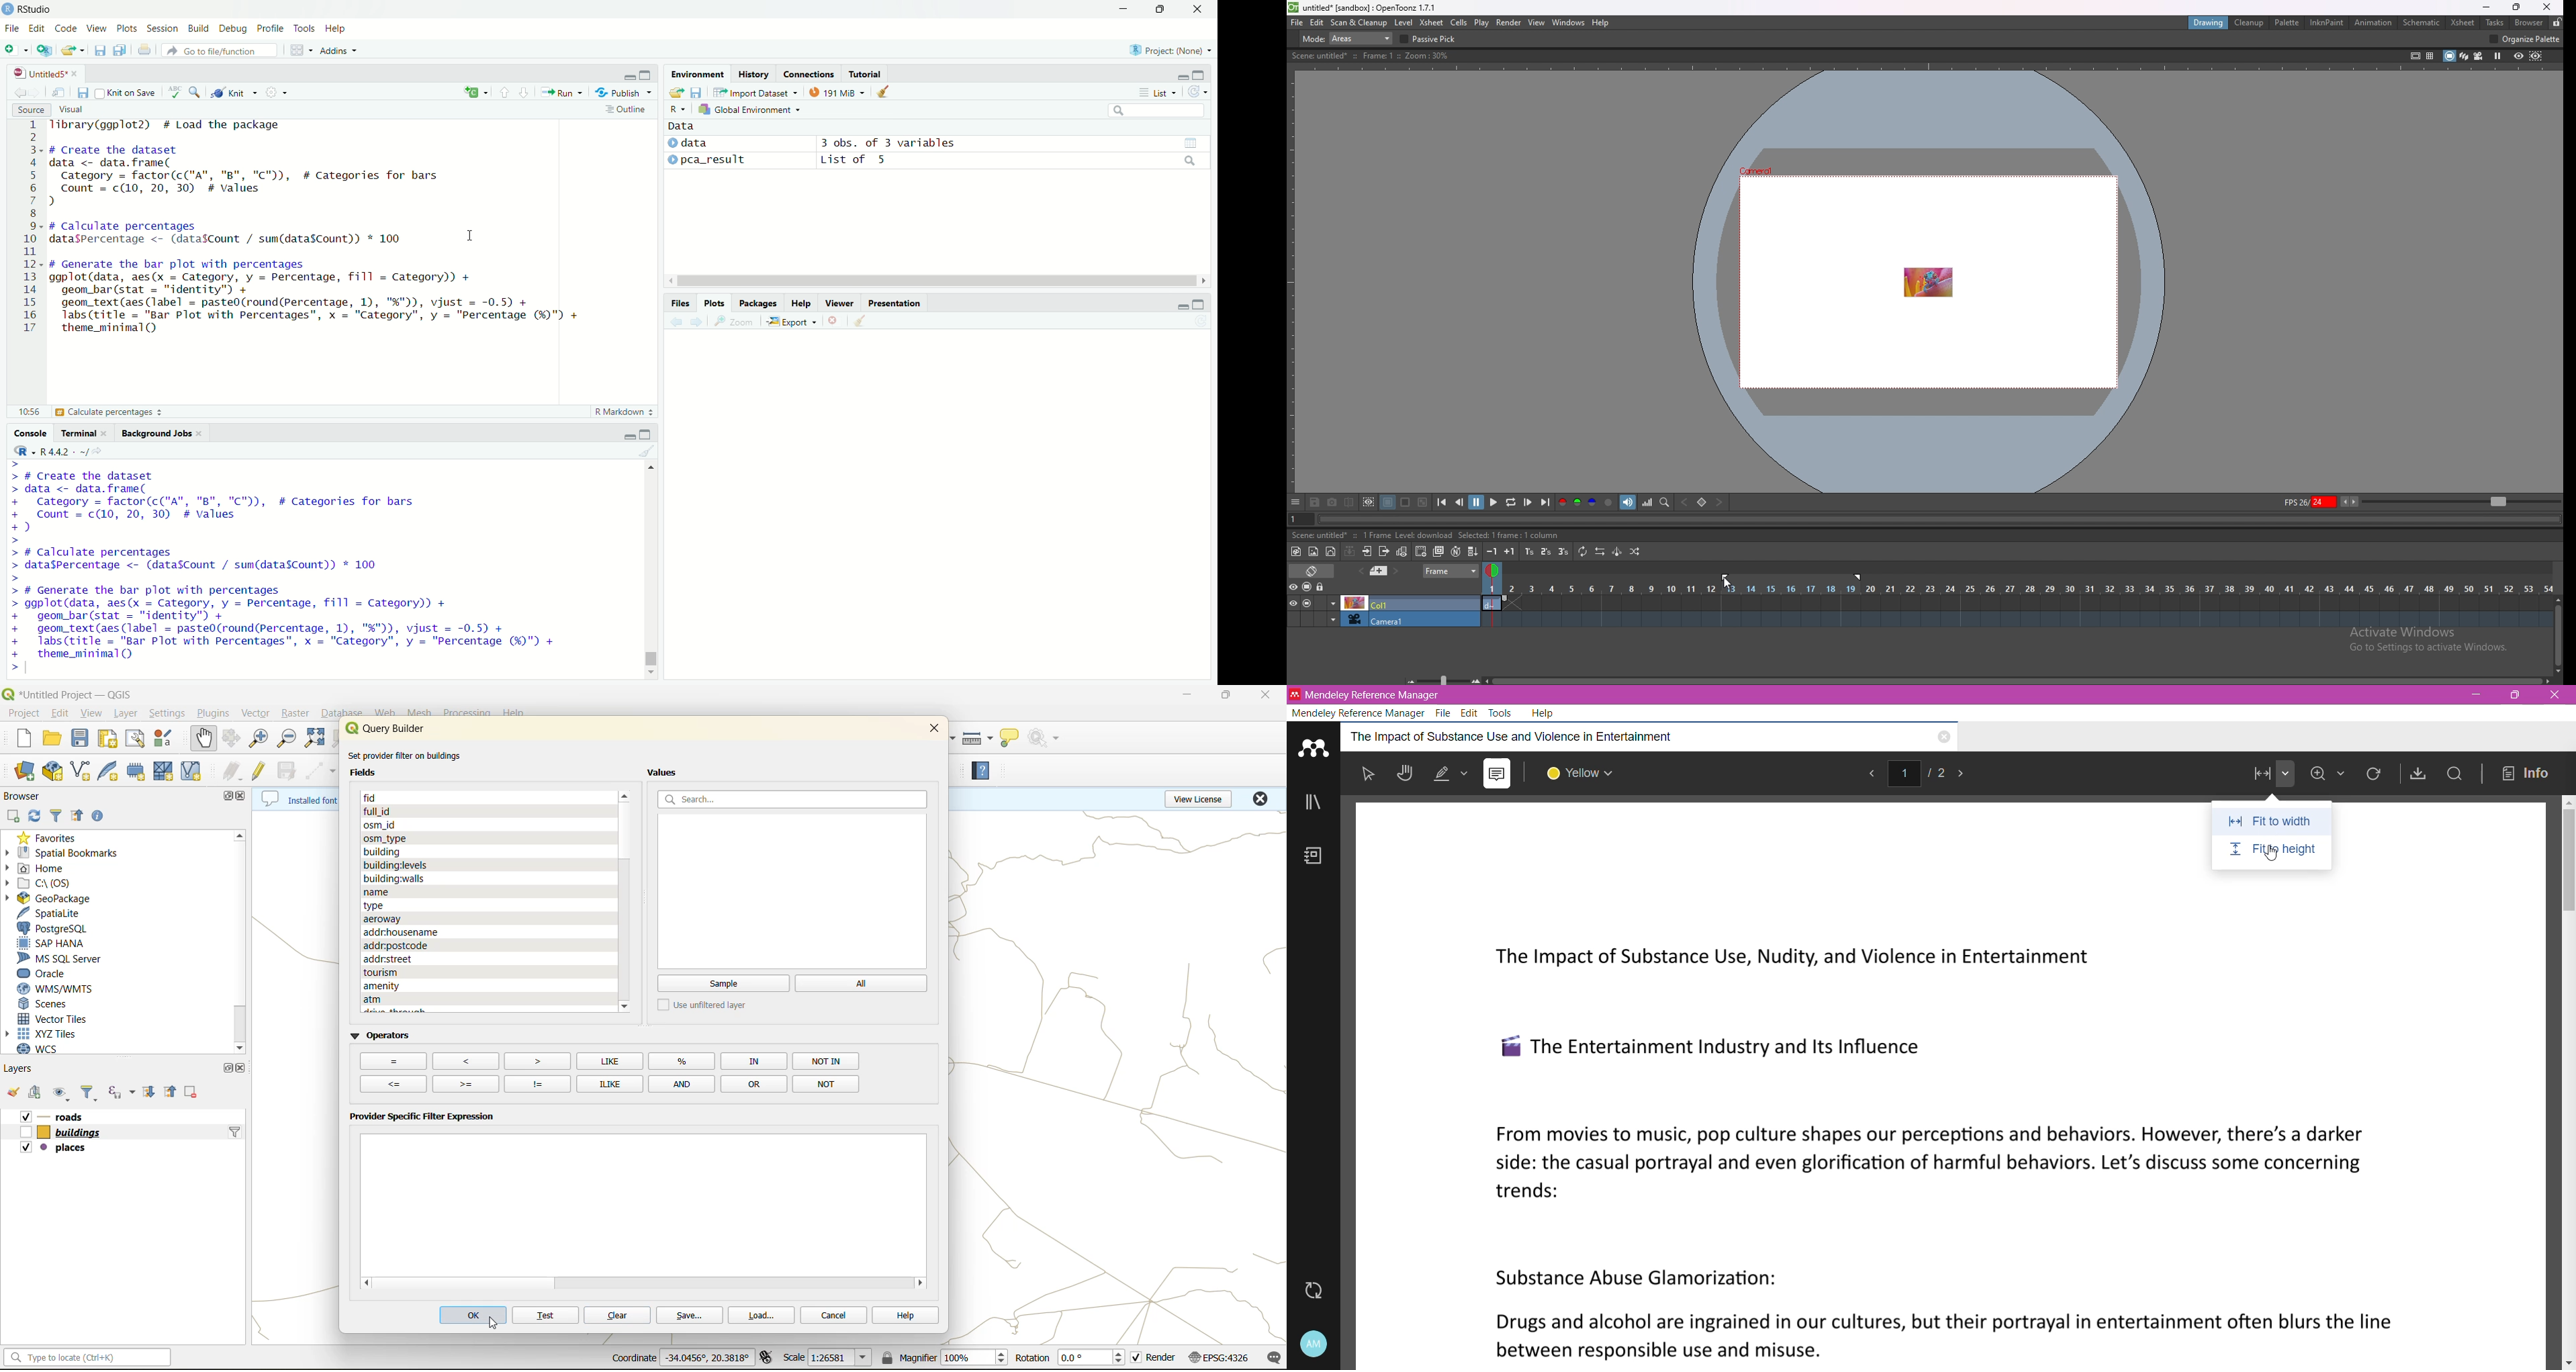  Describe the element at coordinates (82, 768) in the screenshot. I see `new shapefile` at that location.